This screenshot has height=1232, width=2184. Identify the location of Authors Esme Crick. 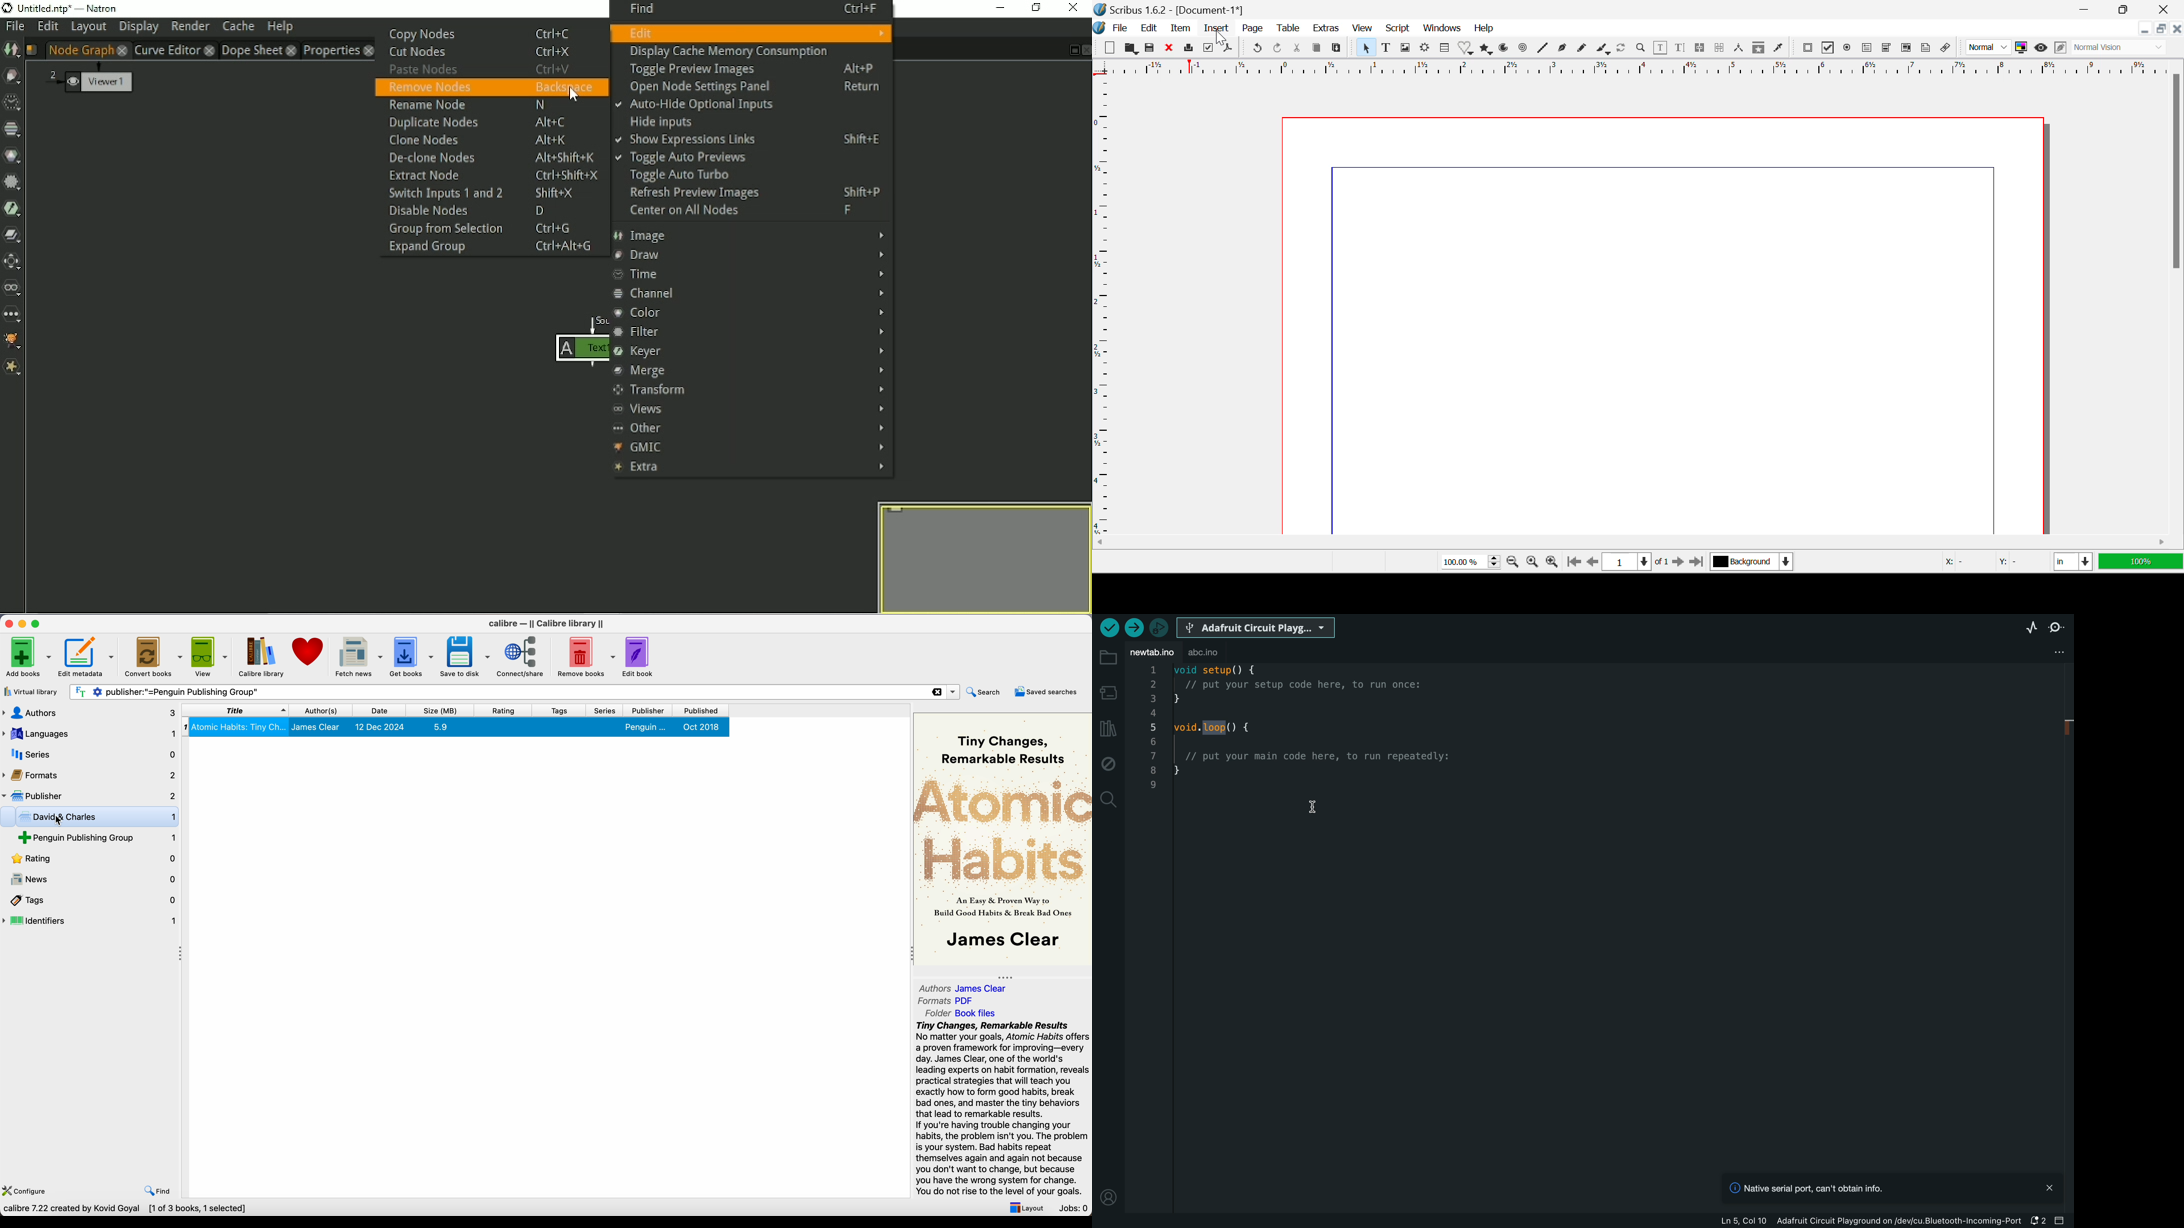
(965, 987).